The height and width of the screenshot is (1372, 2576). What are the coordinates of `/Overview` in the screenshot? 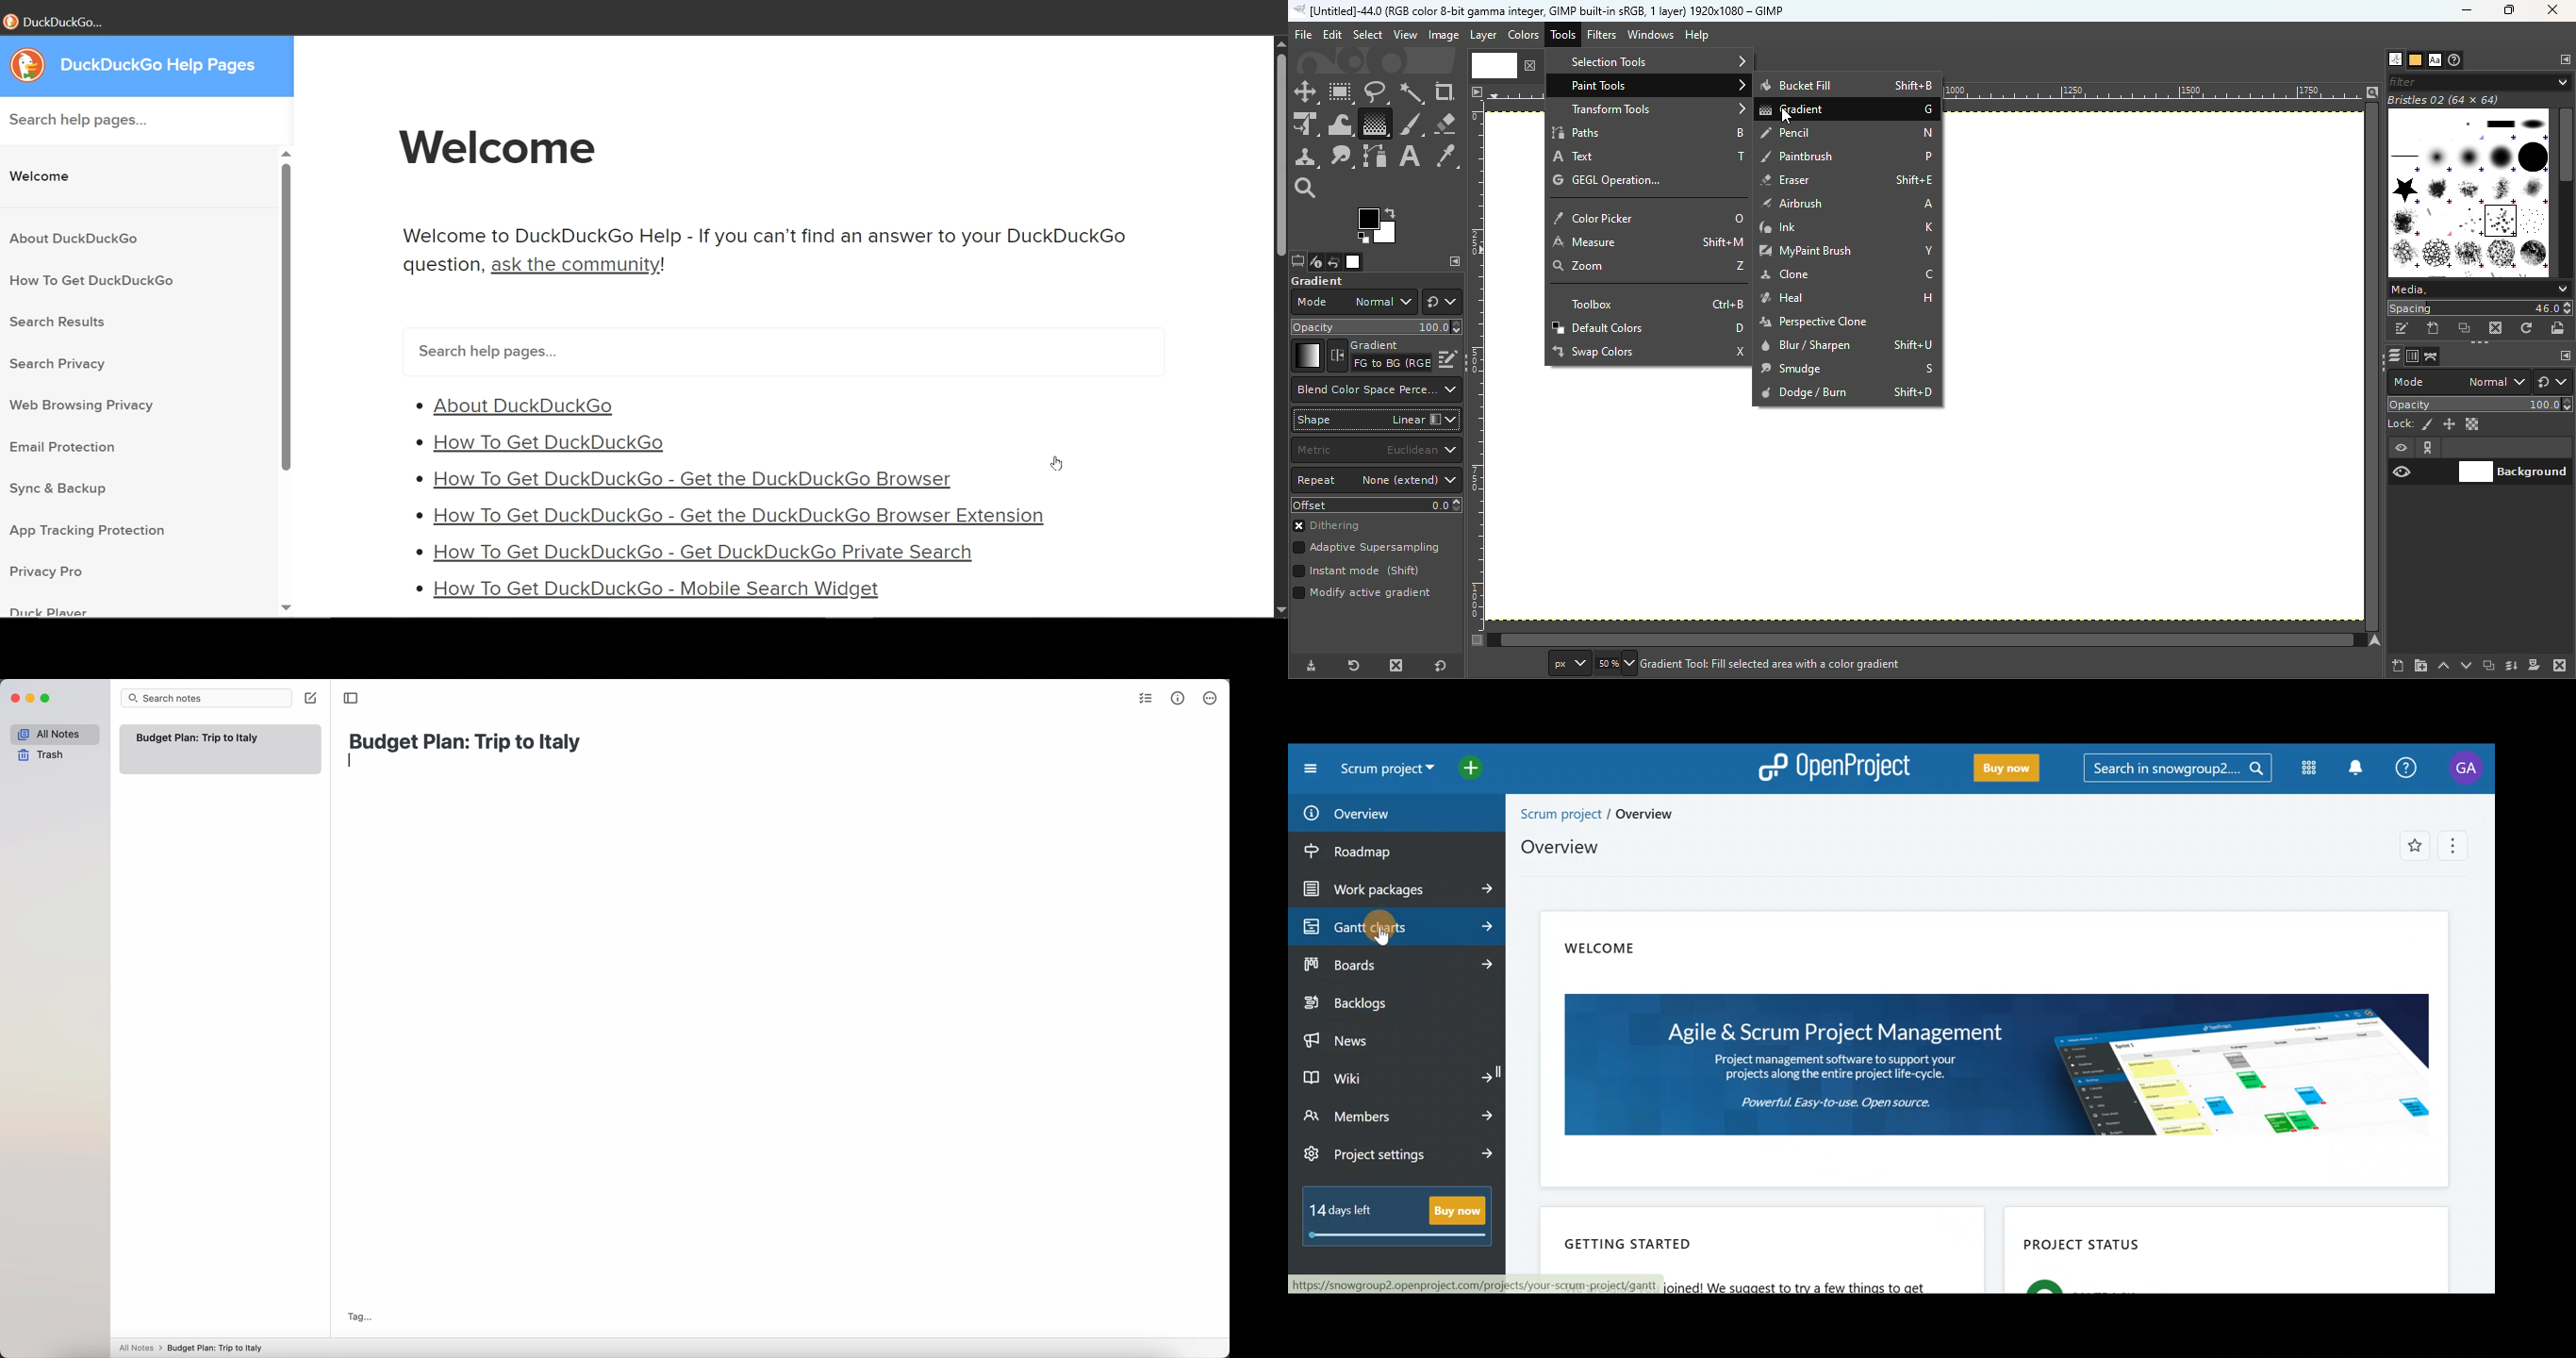 It's located at (1639, 814).